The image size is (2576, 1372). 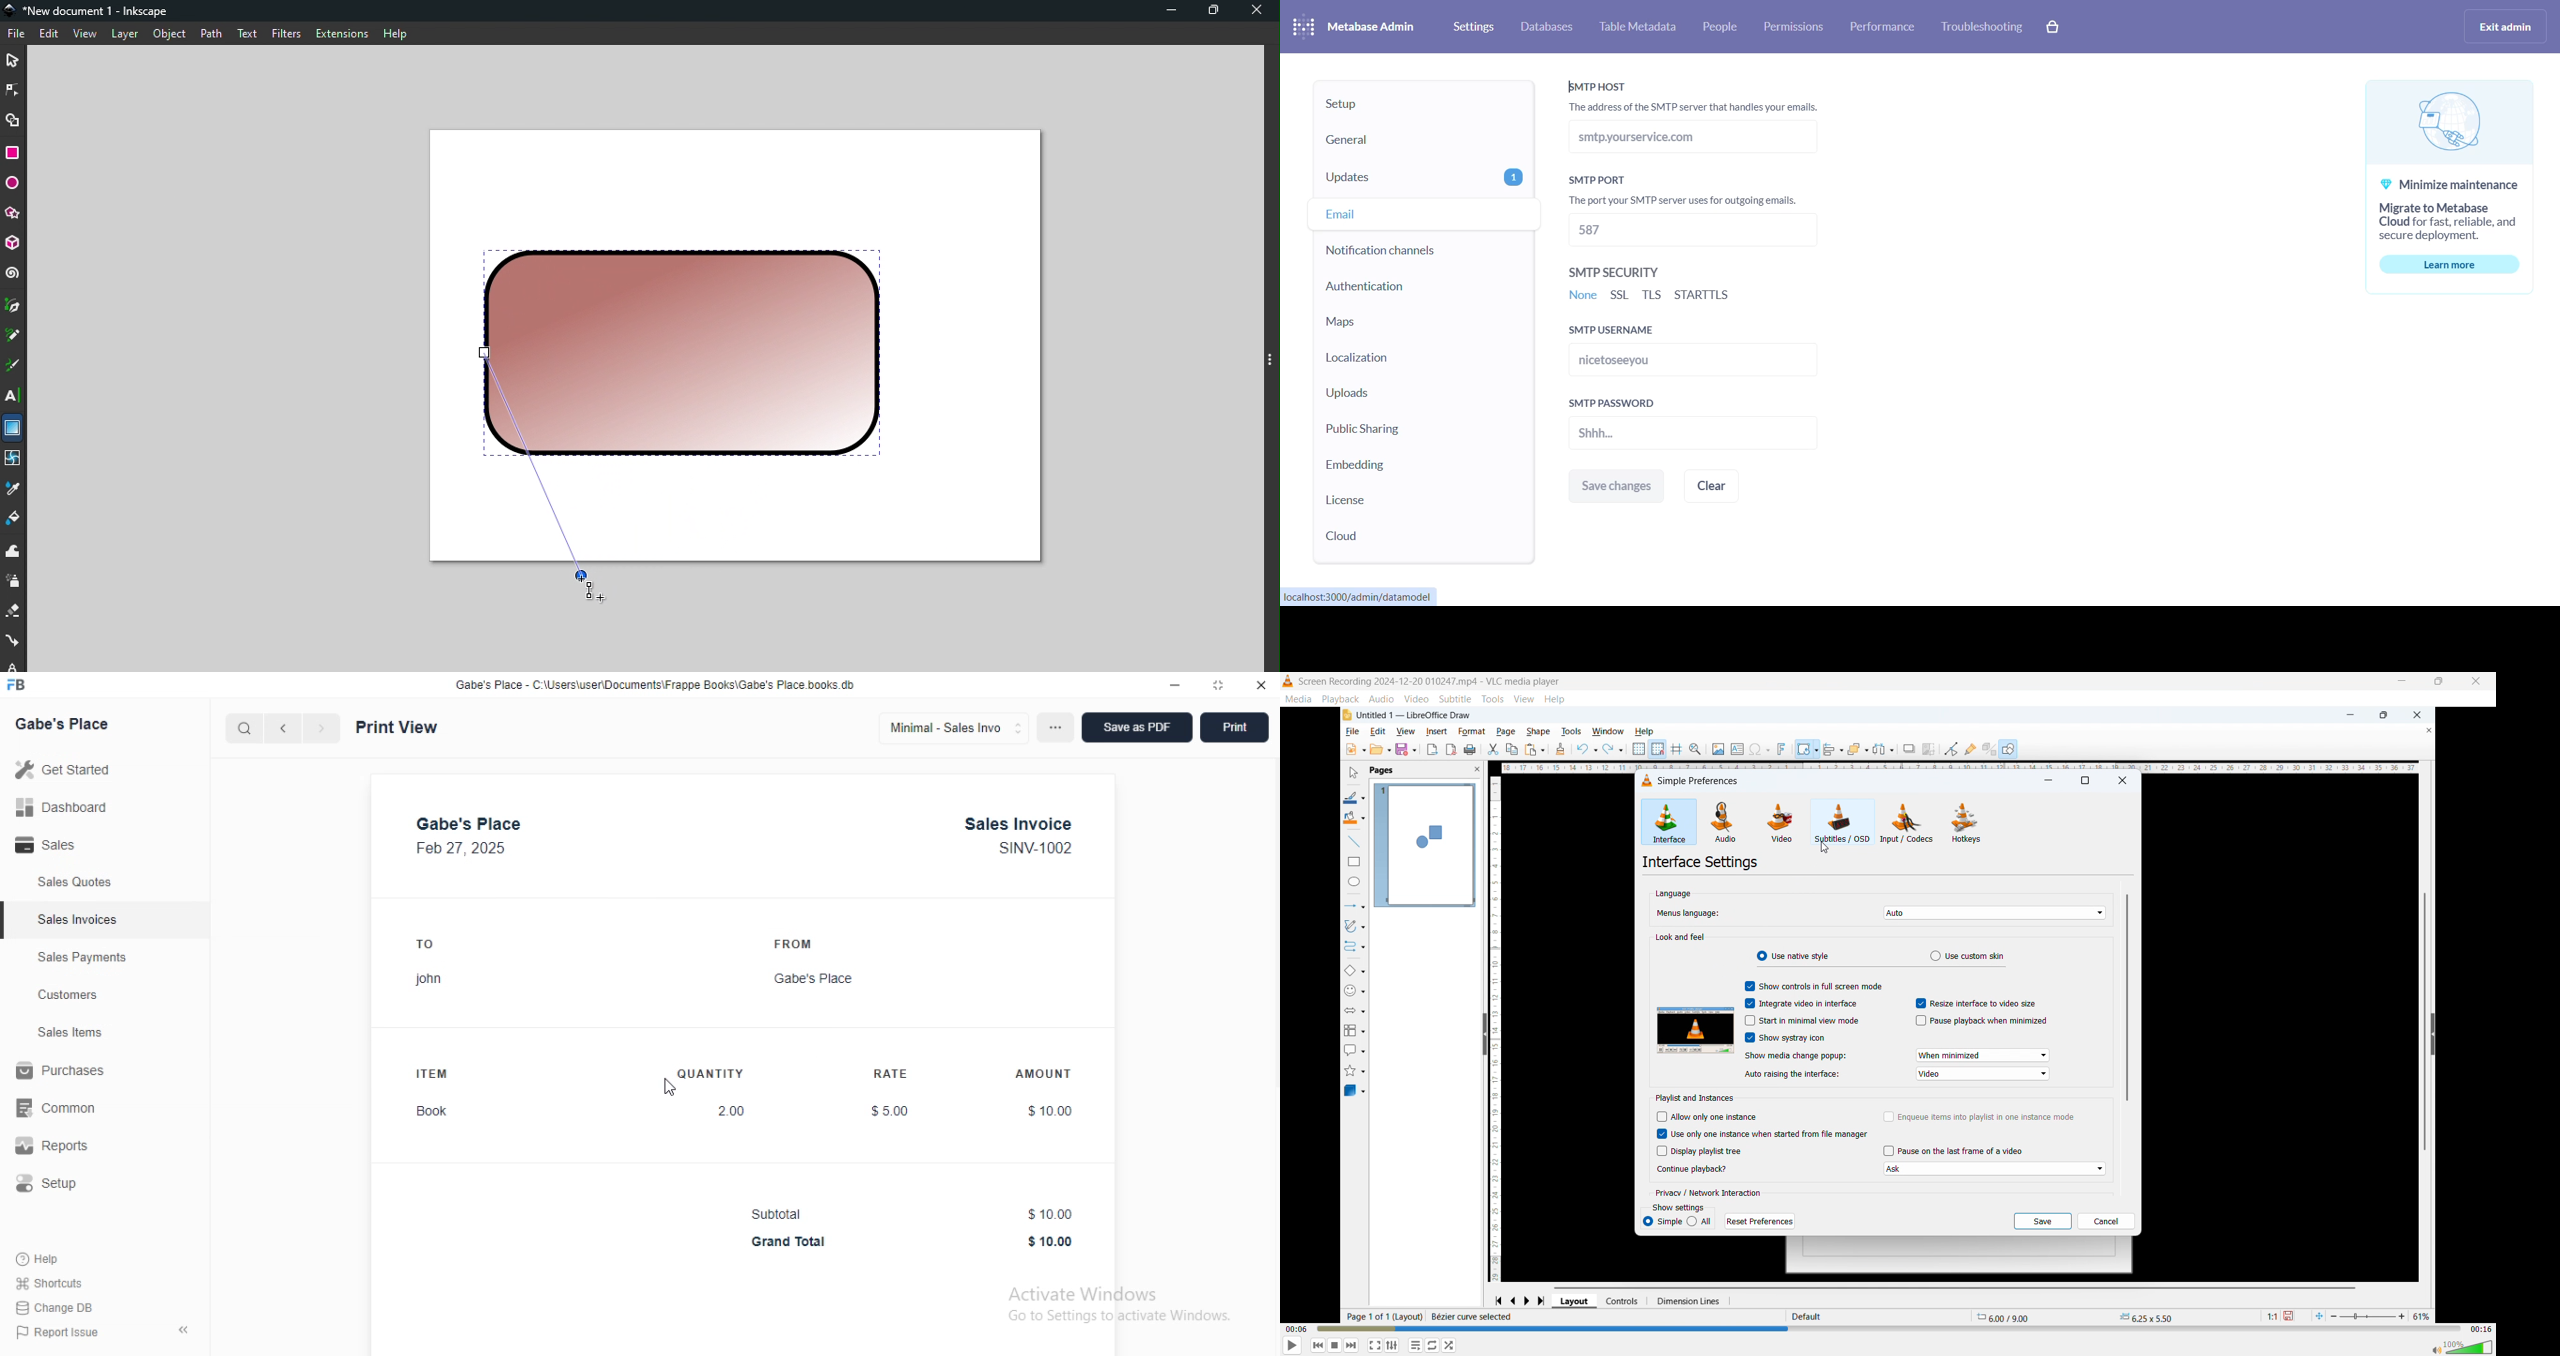 I want to click on Rectangle tool, so click(x=16, y=153).